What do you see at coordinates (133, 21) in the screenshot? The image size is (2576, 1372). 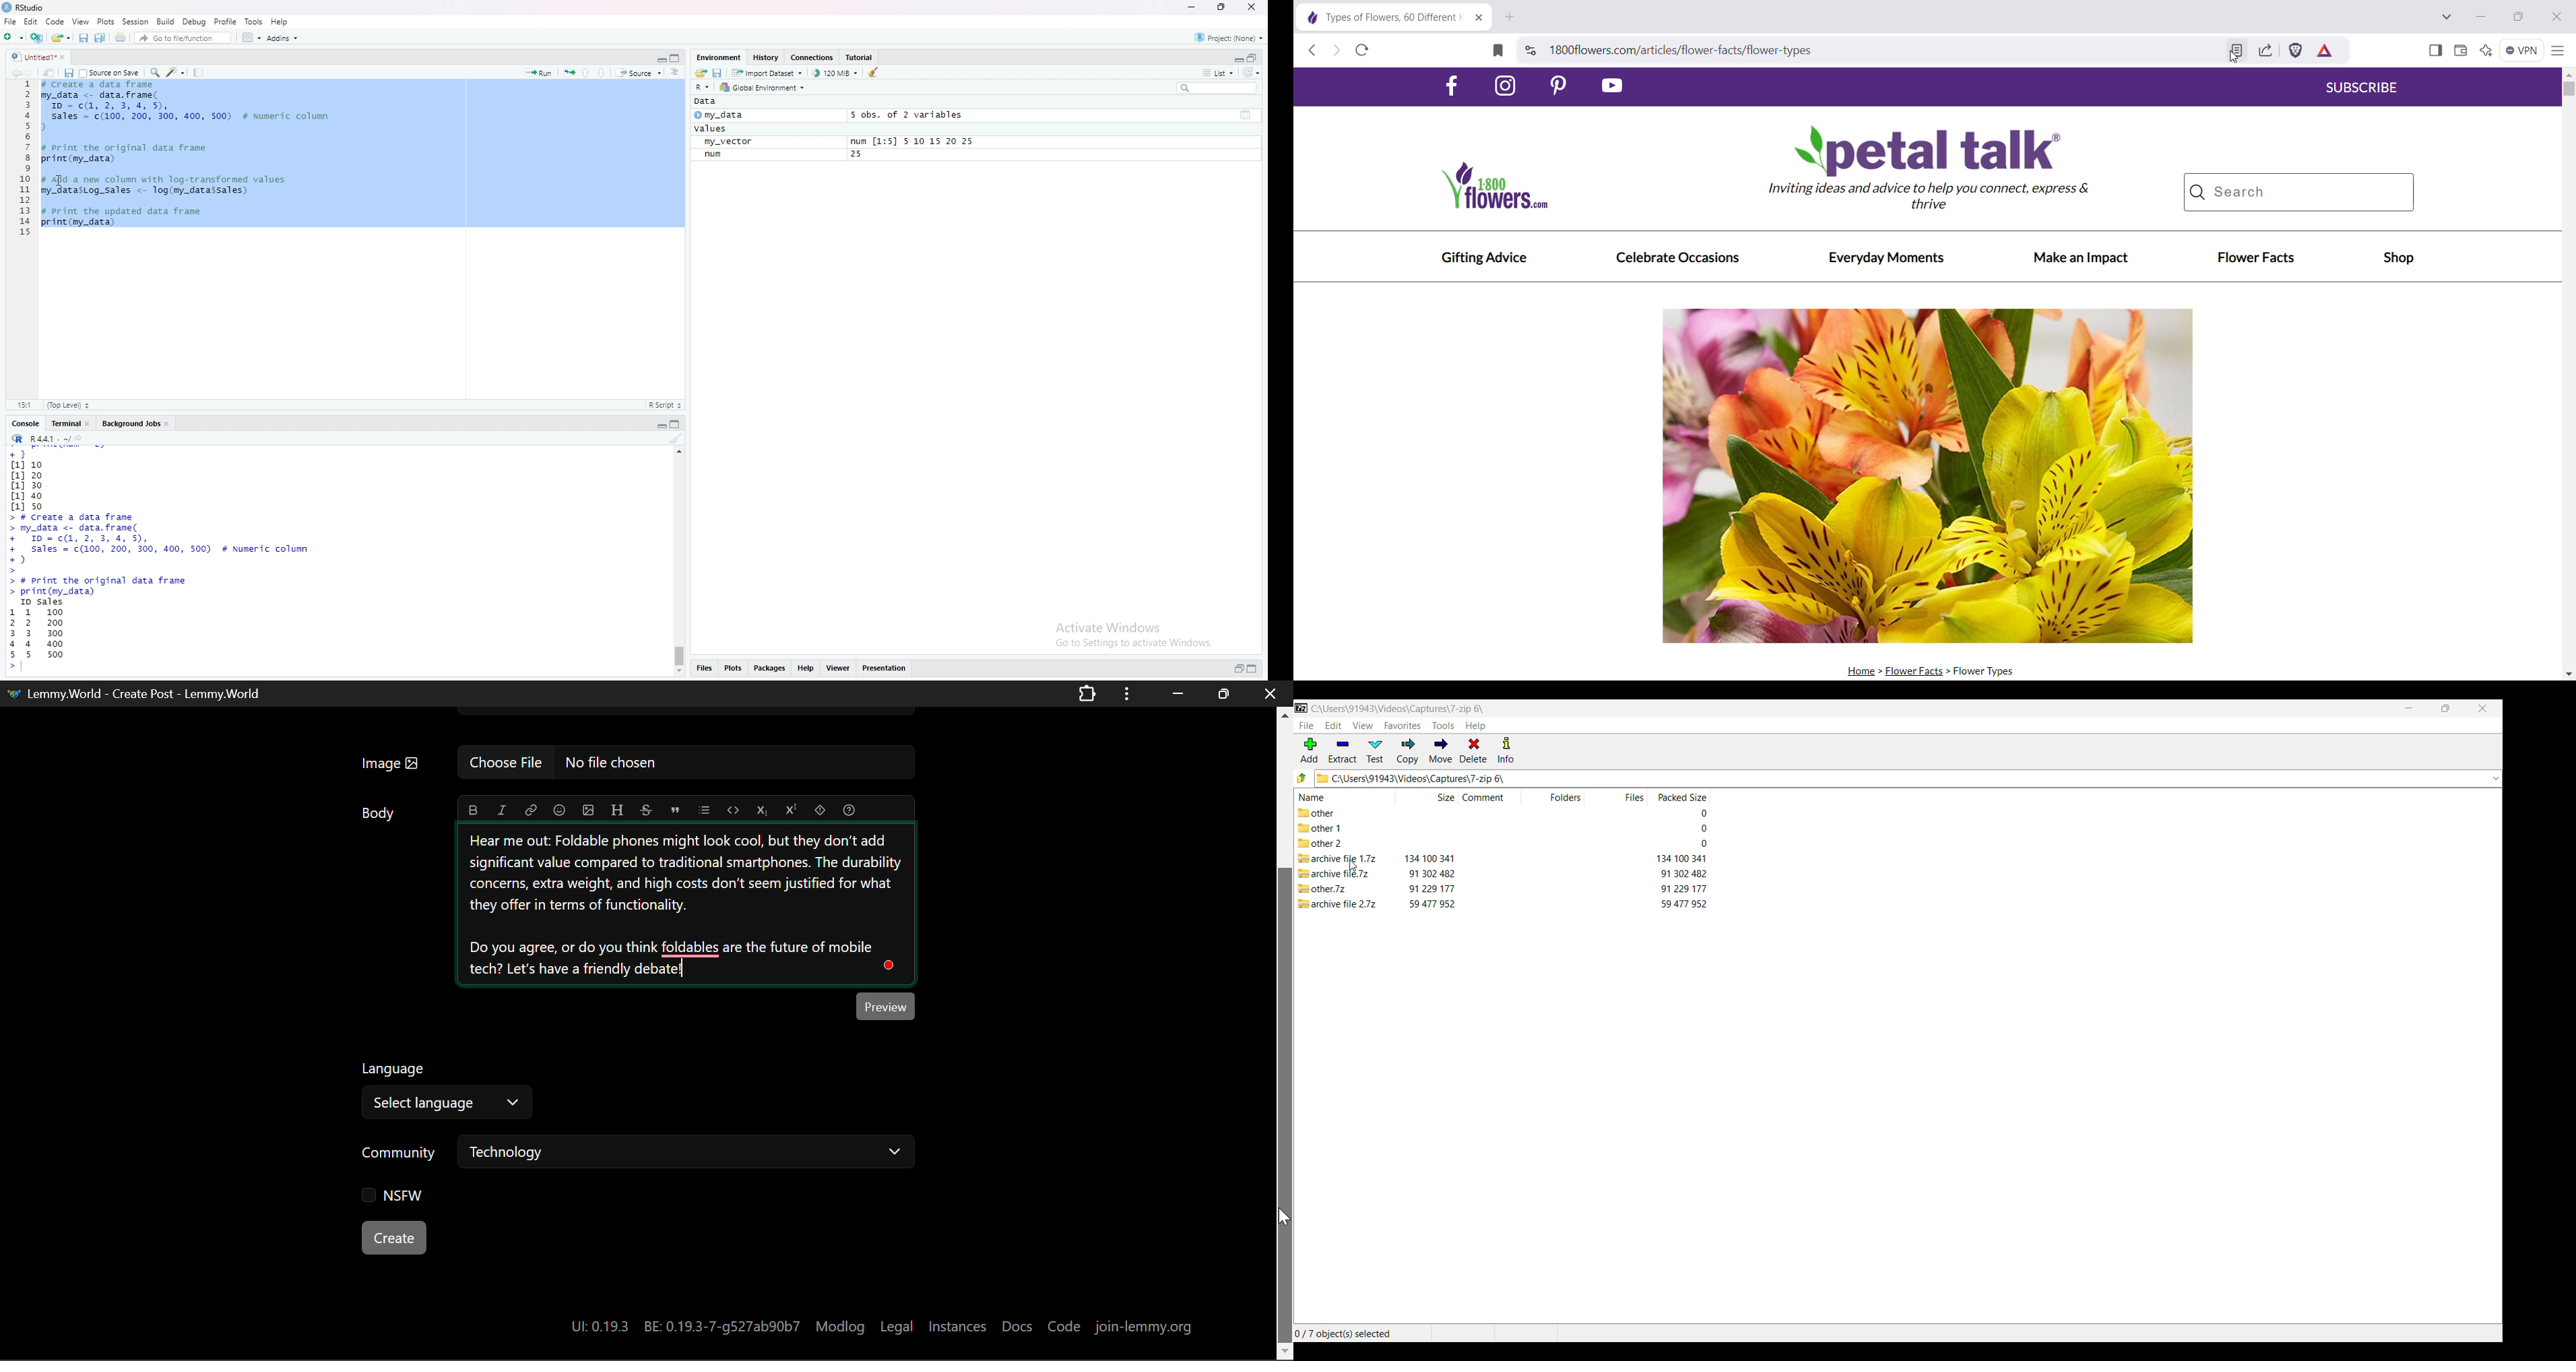 I see `Session` at bounding box center [133, 21].